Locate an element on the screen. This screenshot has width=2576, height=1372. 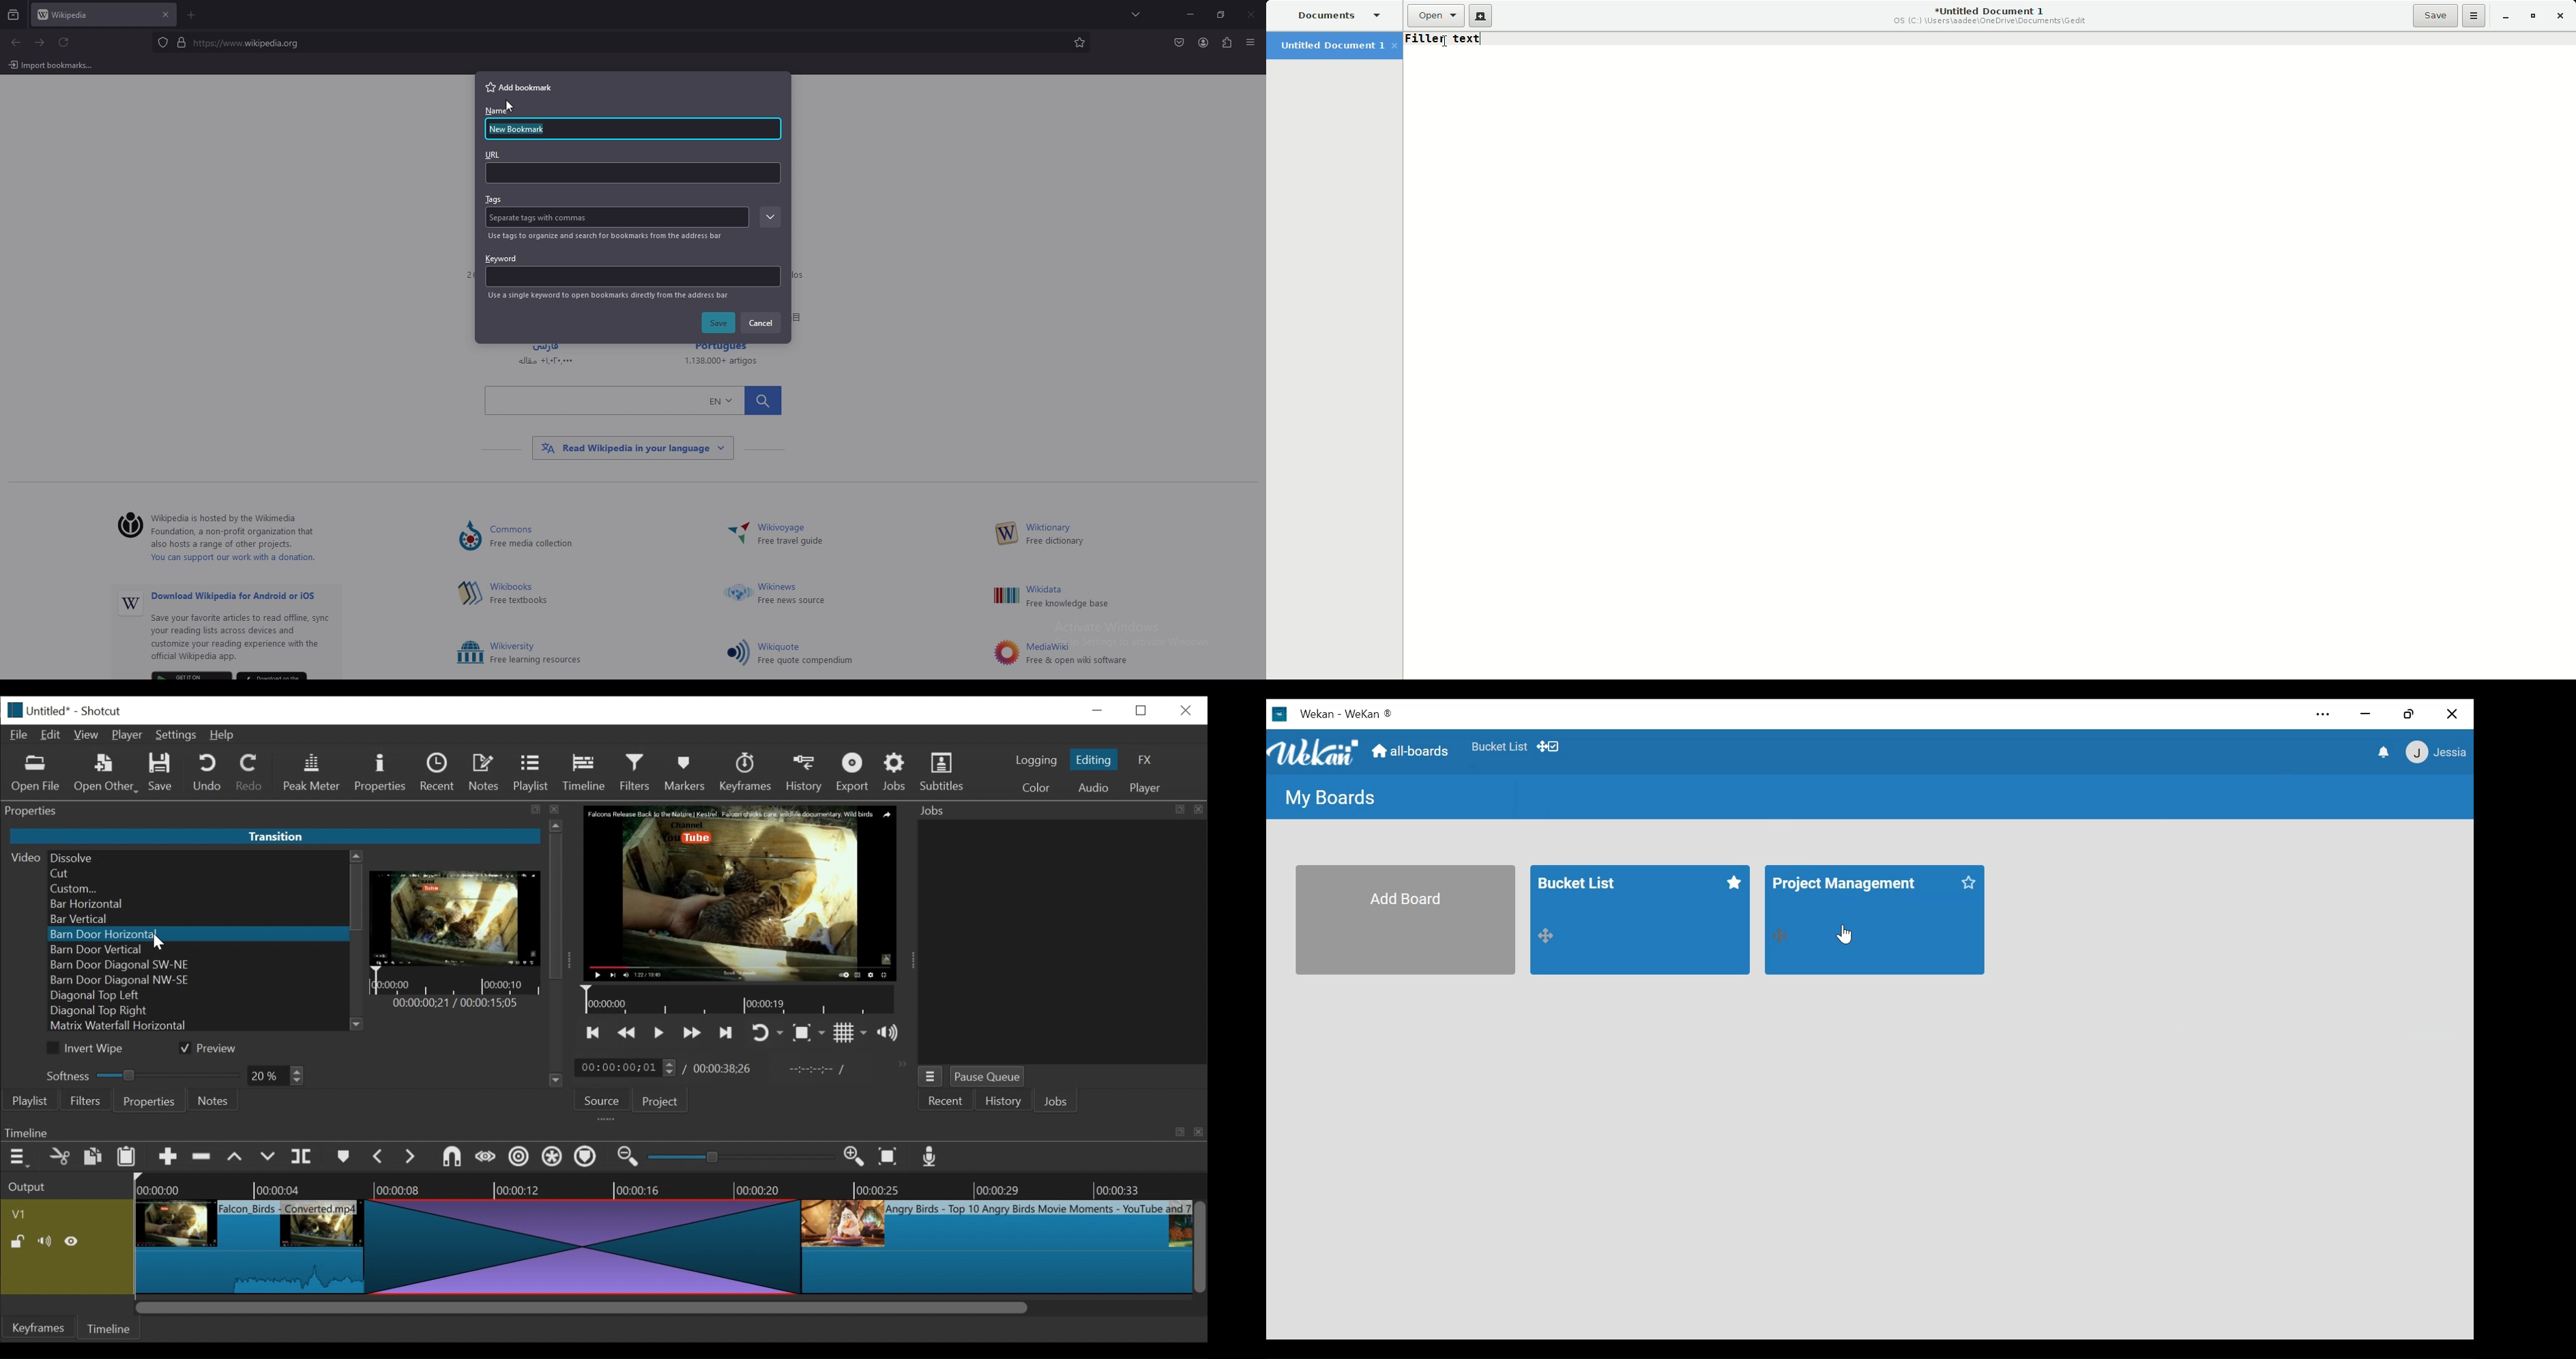
 is located at coordinates (809, 654).